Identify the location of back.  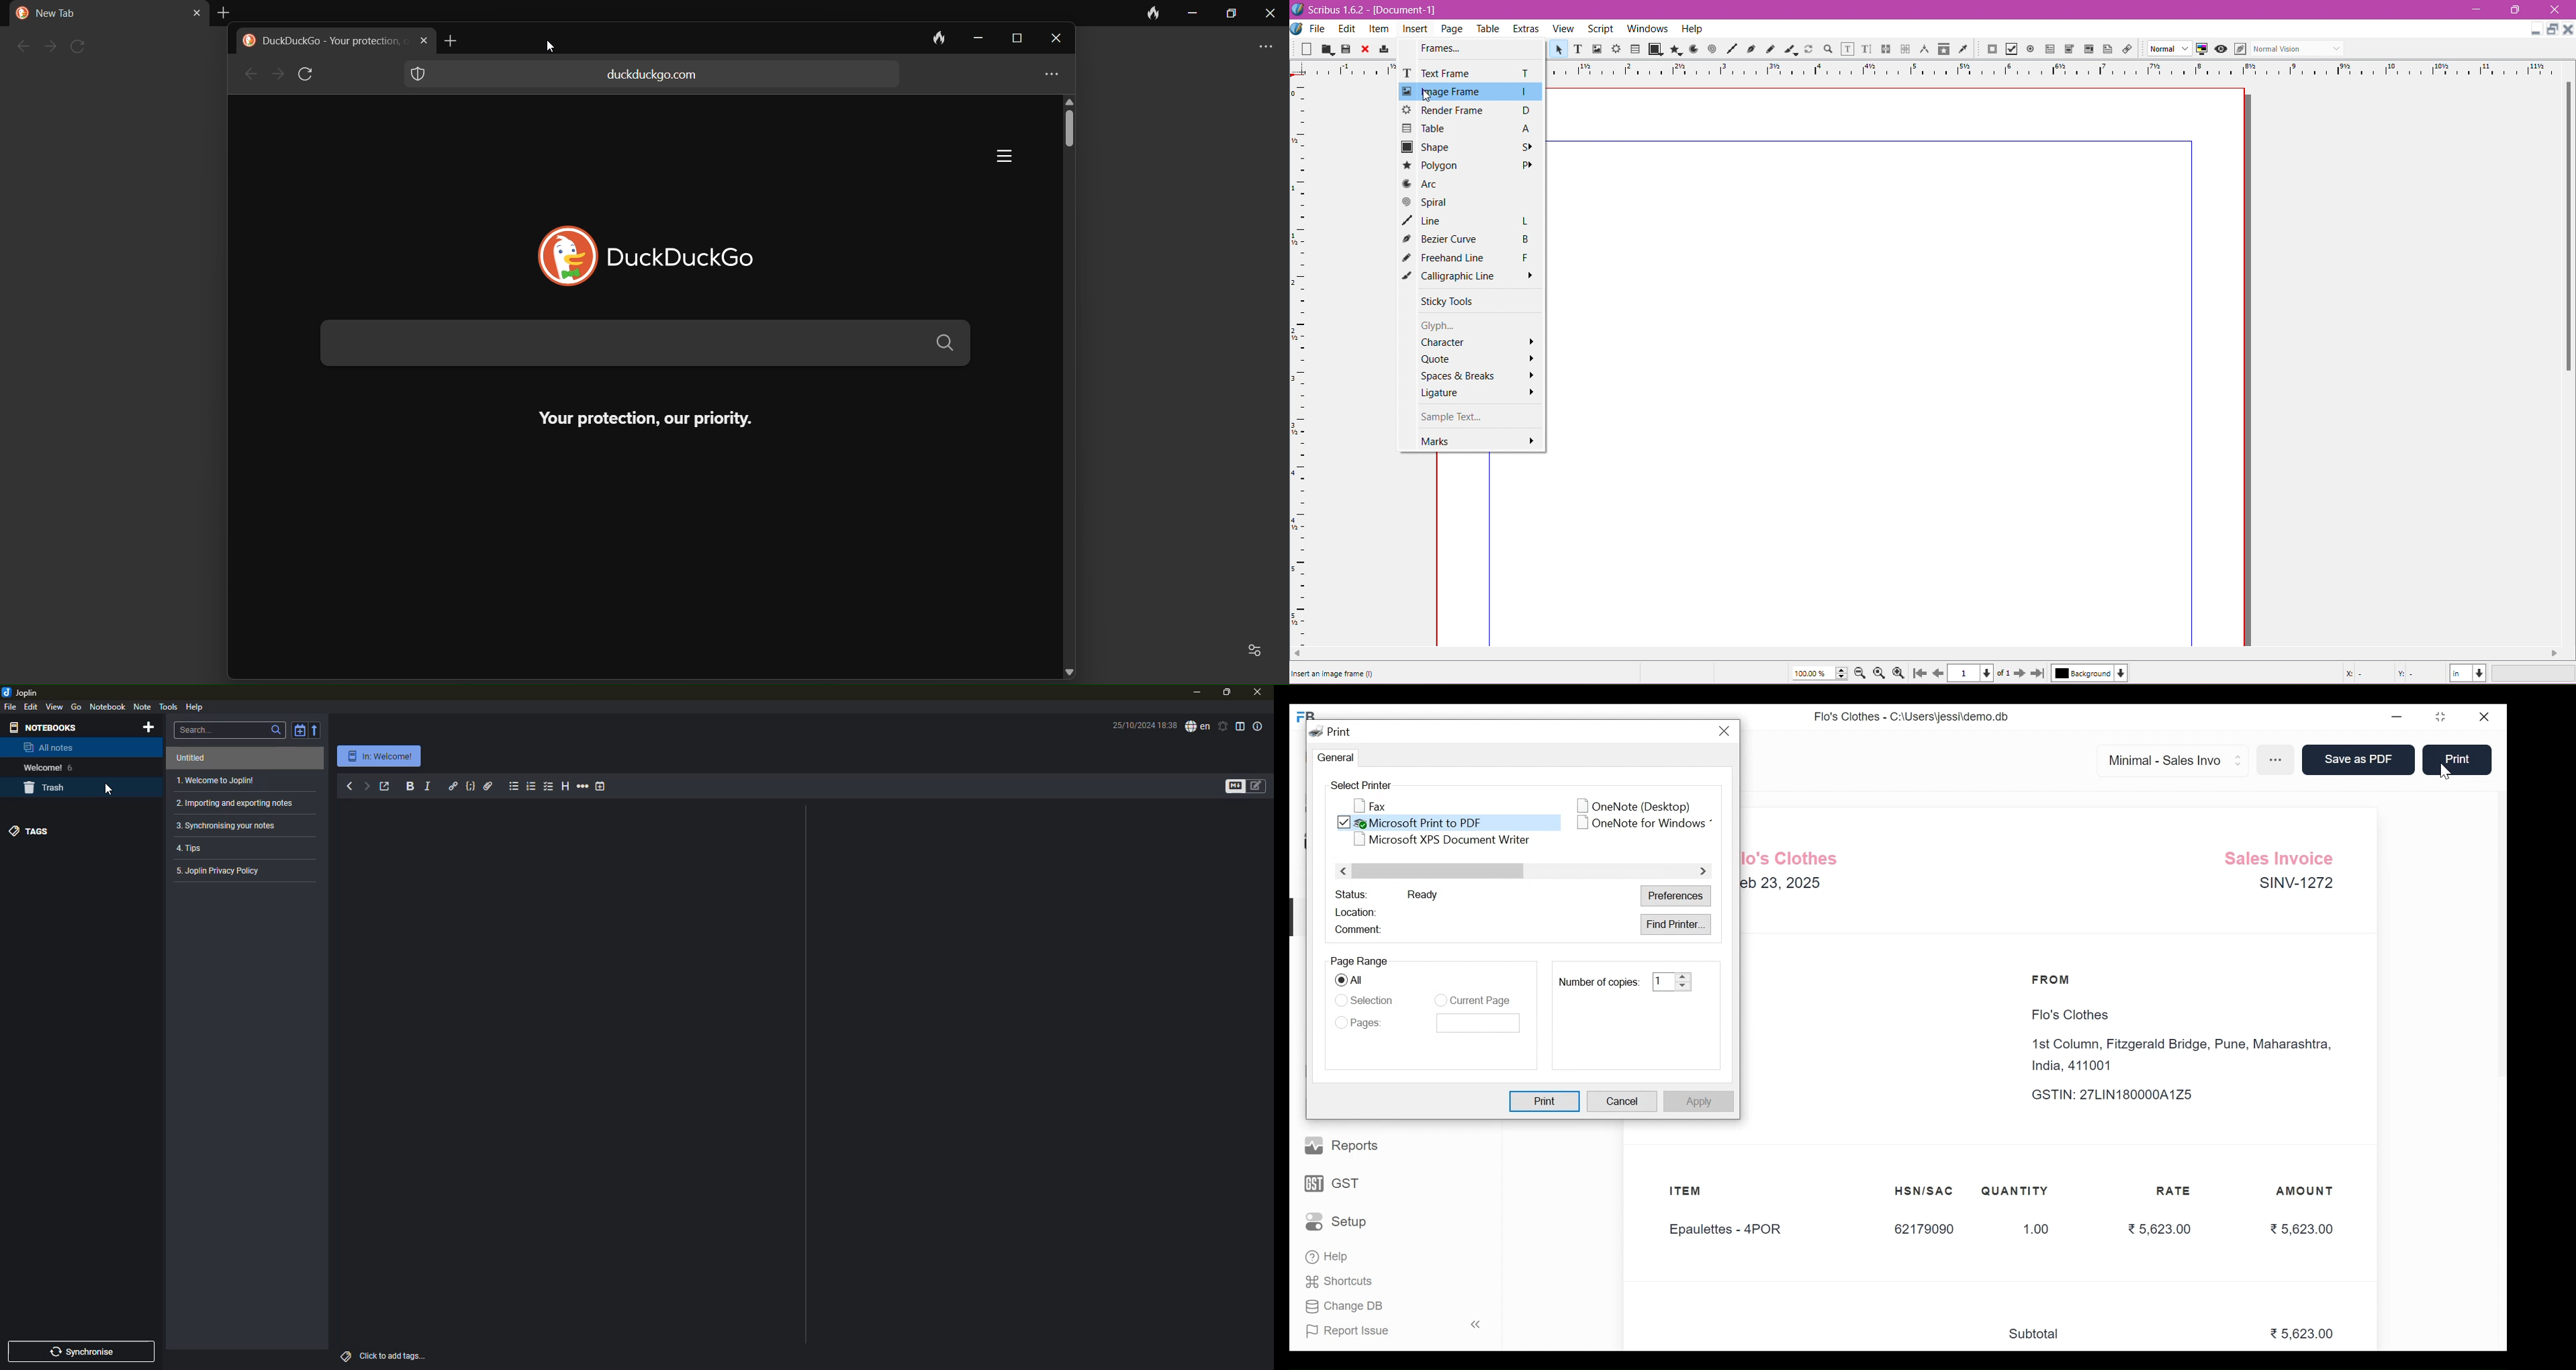
(348, 786).